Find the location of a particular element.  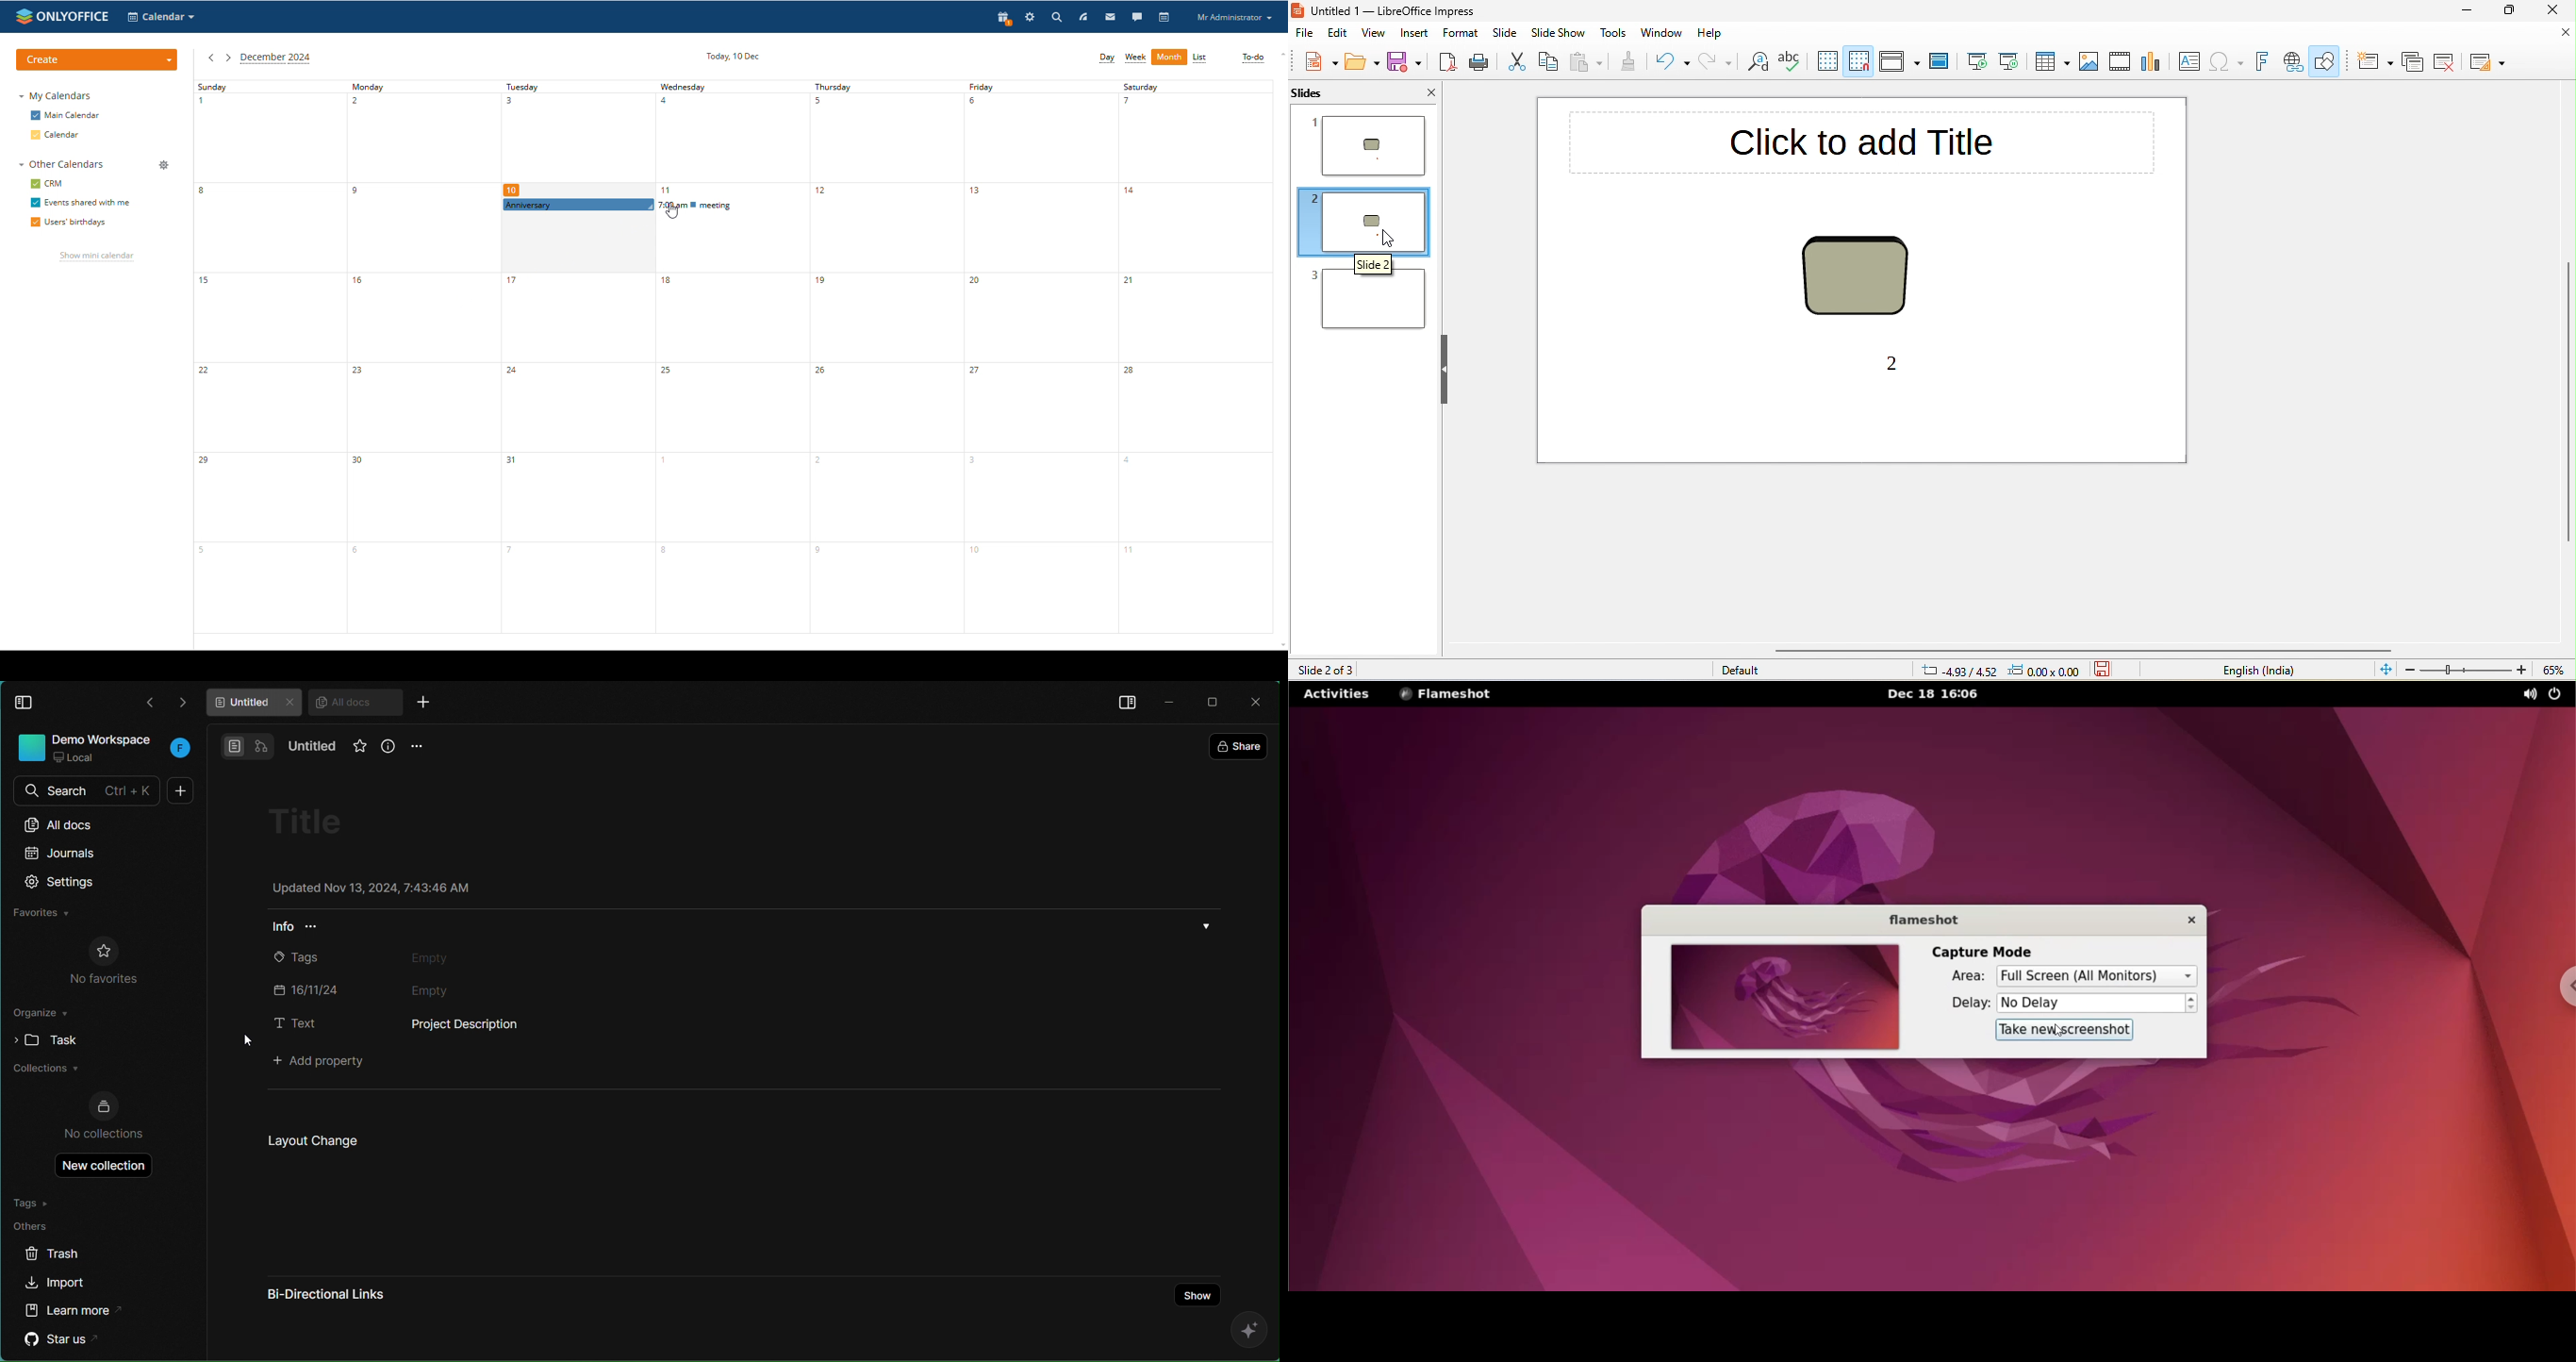

Updated Nov 13, 2024, 7:43:46 AM is located at coordinates (369, 889).